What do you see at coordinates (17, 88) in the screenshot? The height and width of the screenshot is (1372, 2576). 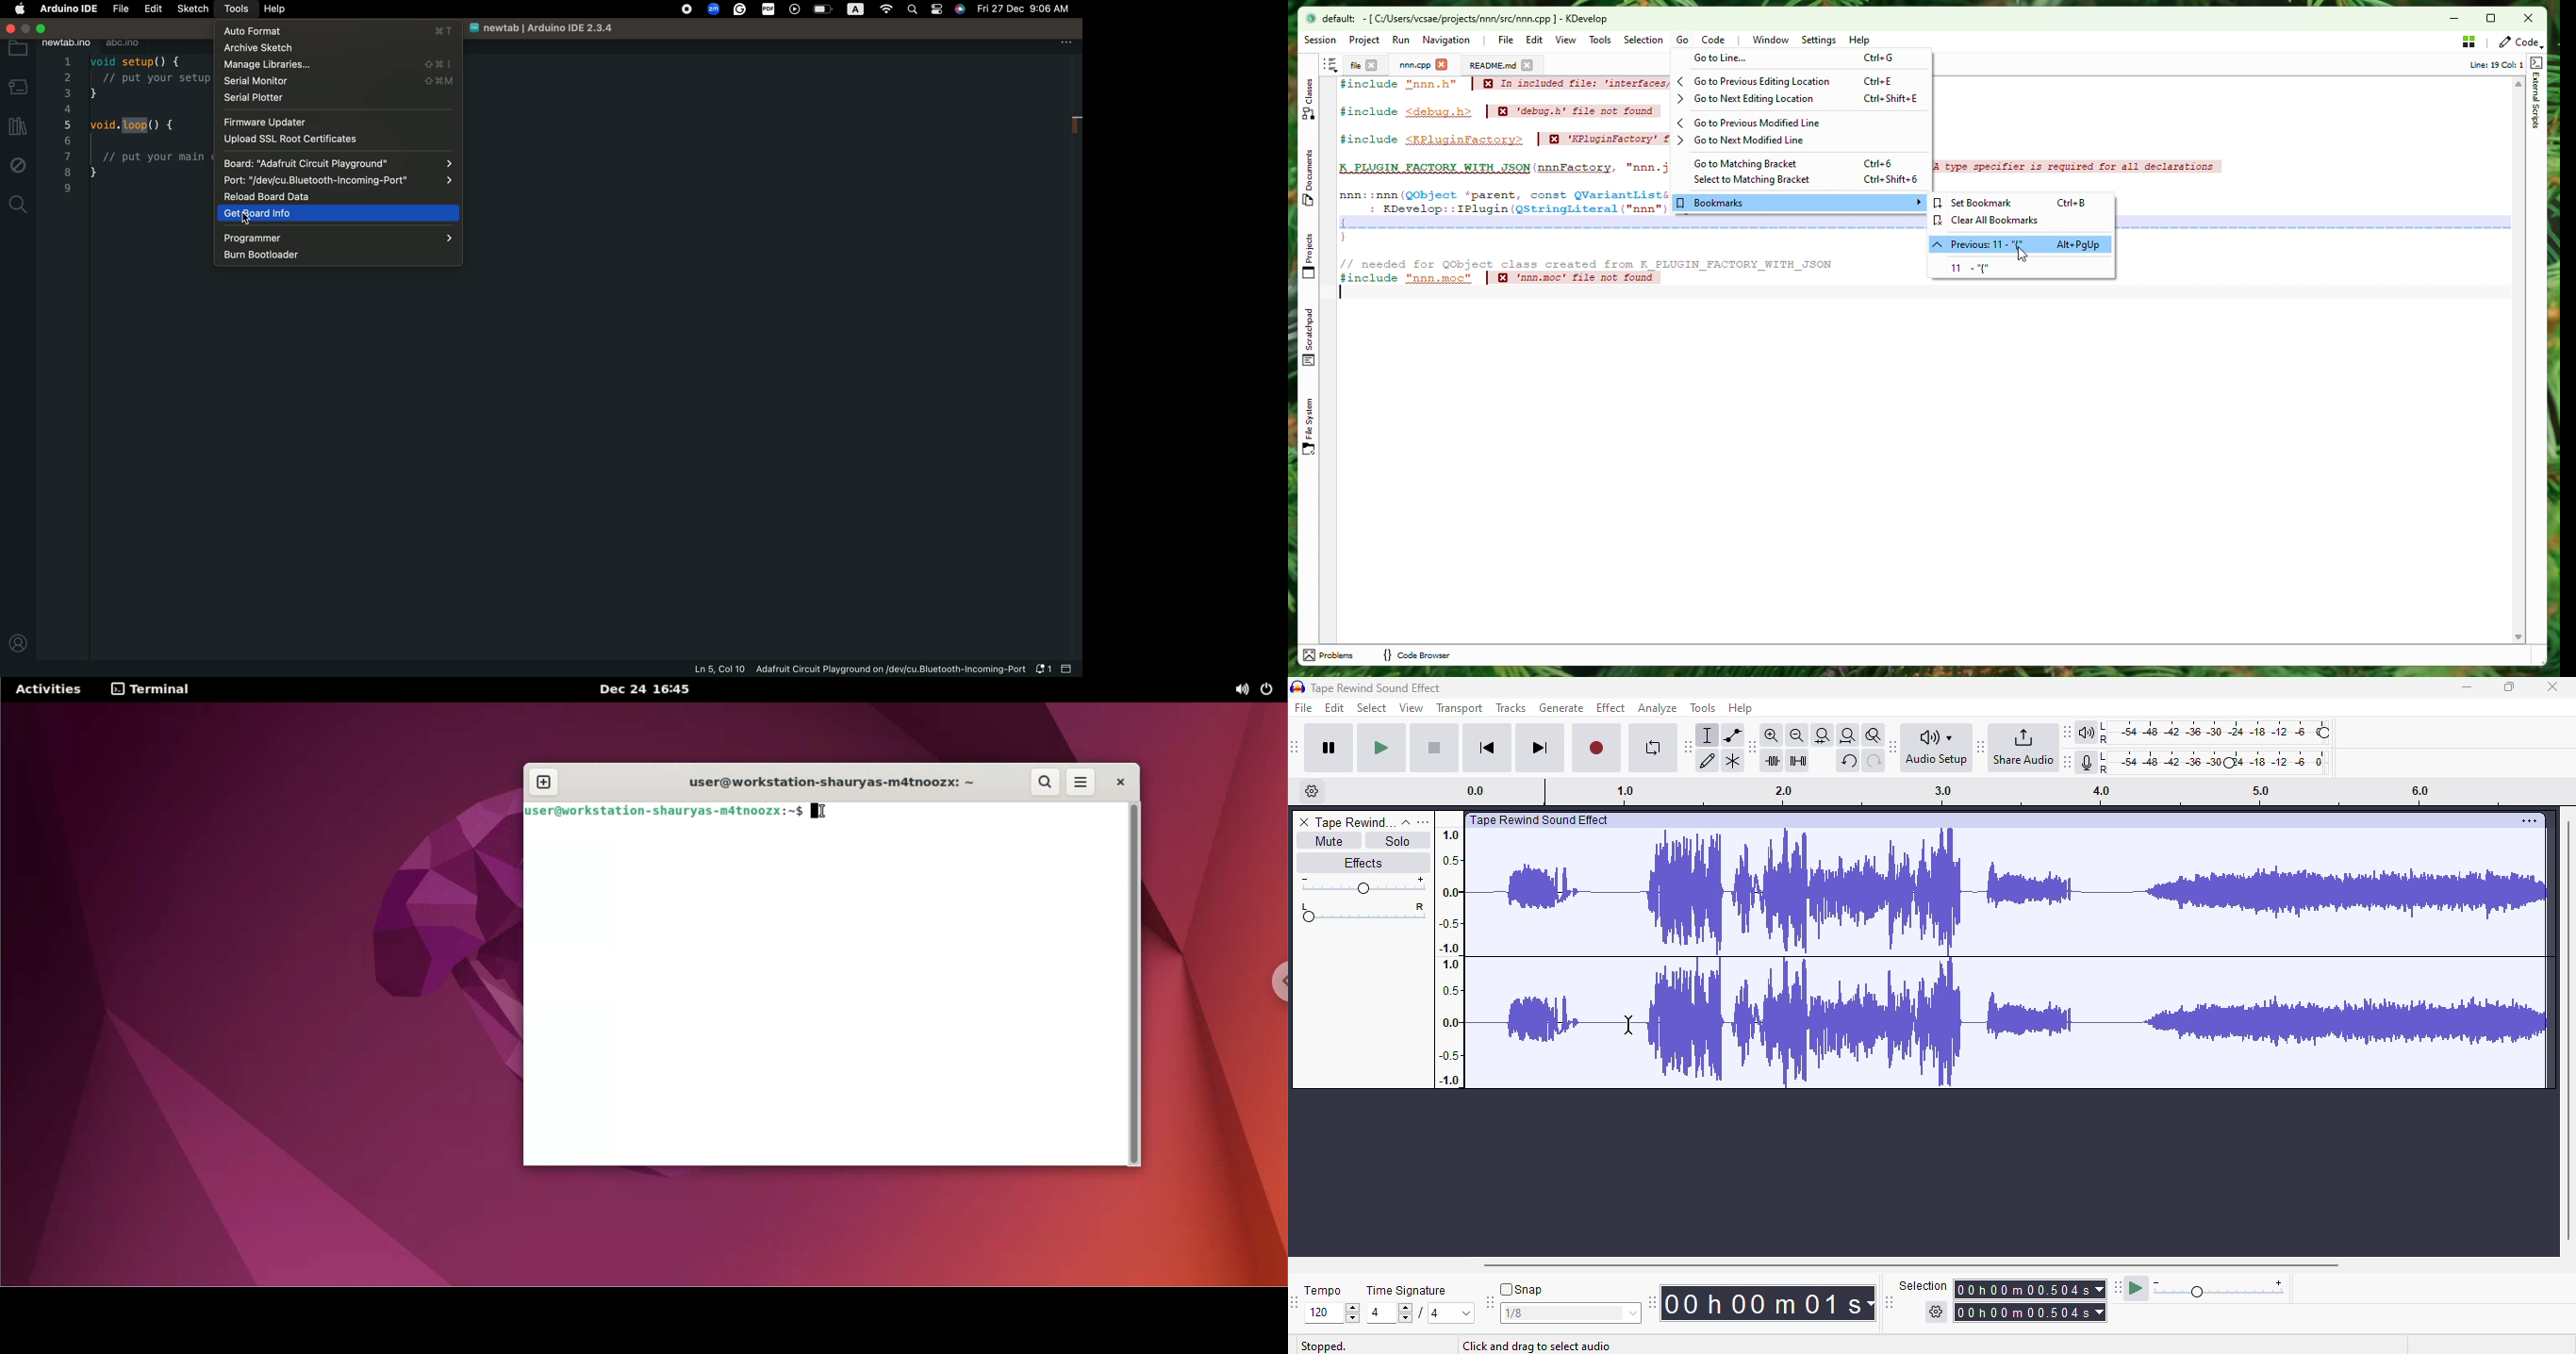 I see `board manager` at bounding box center [17, 88].